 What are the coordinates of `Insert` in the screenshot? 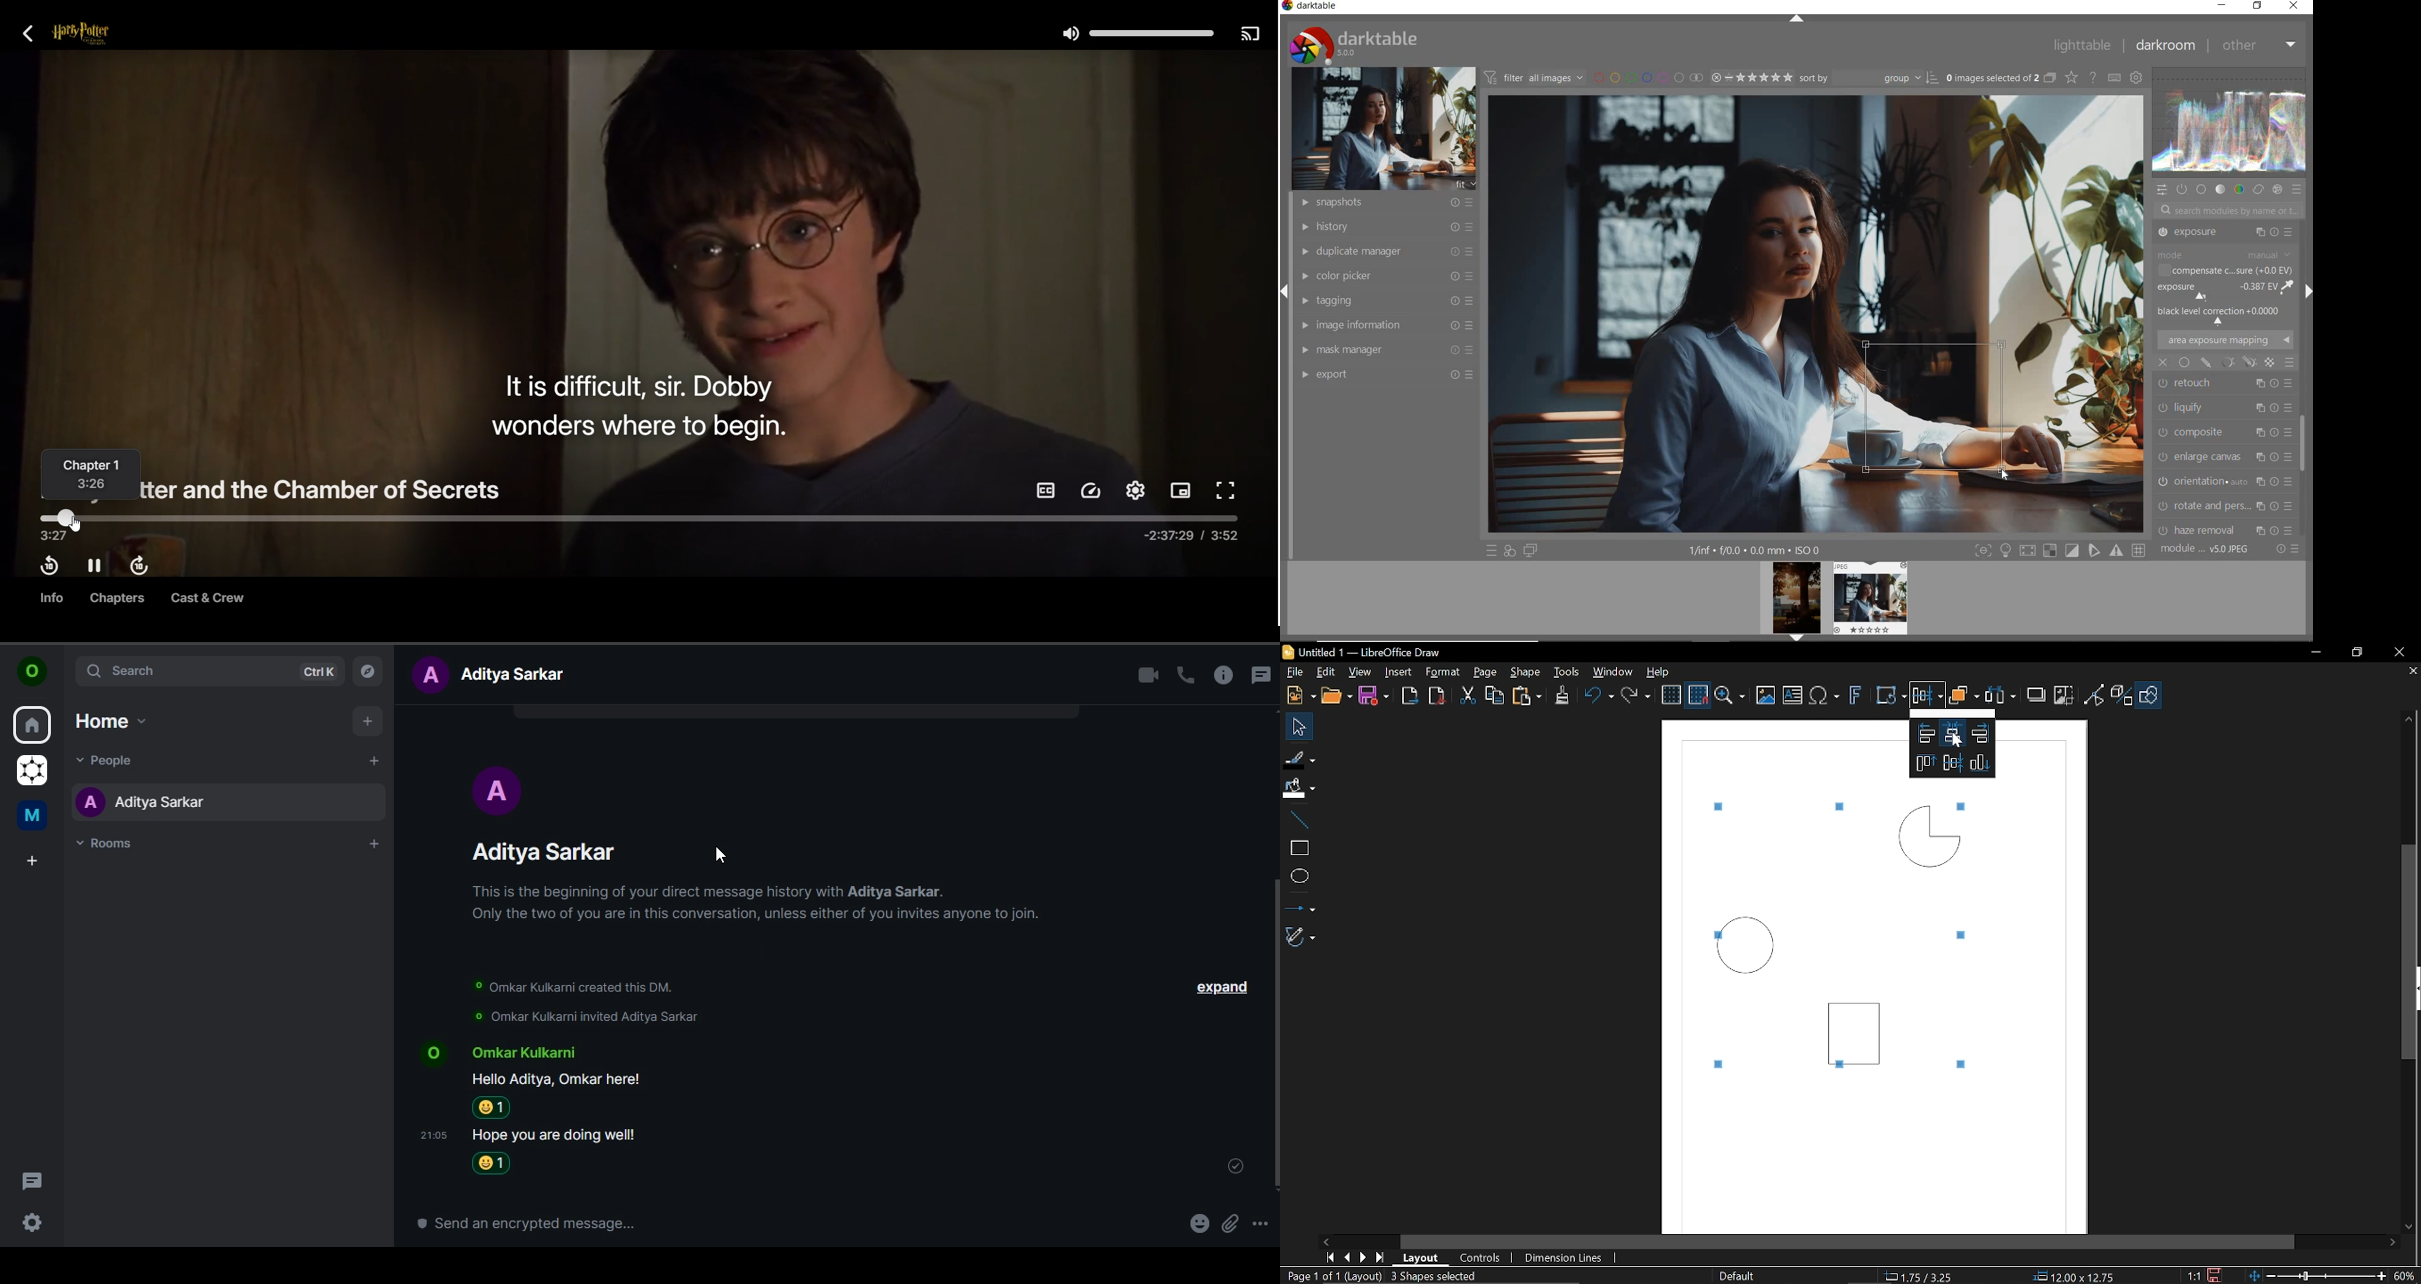 It's located at (1399, 671).